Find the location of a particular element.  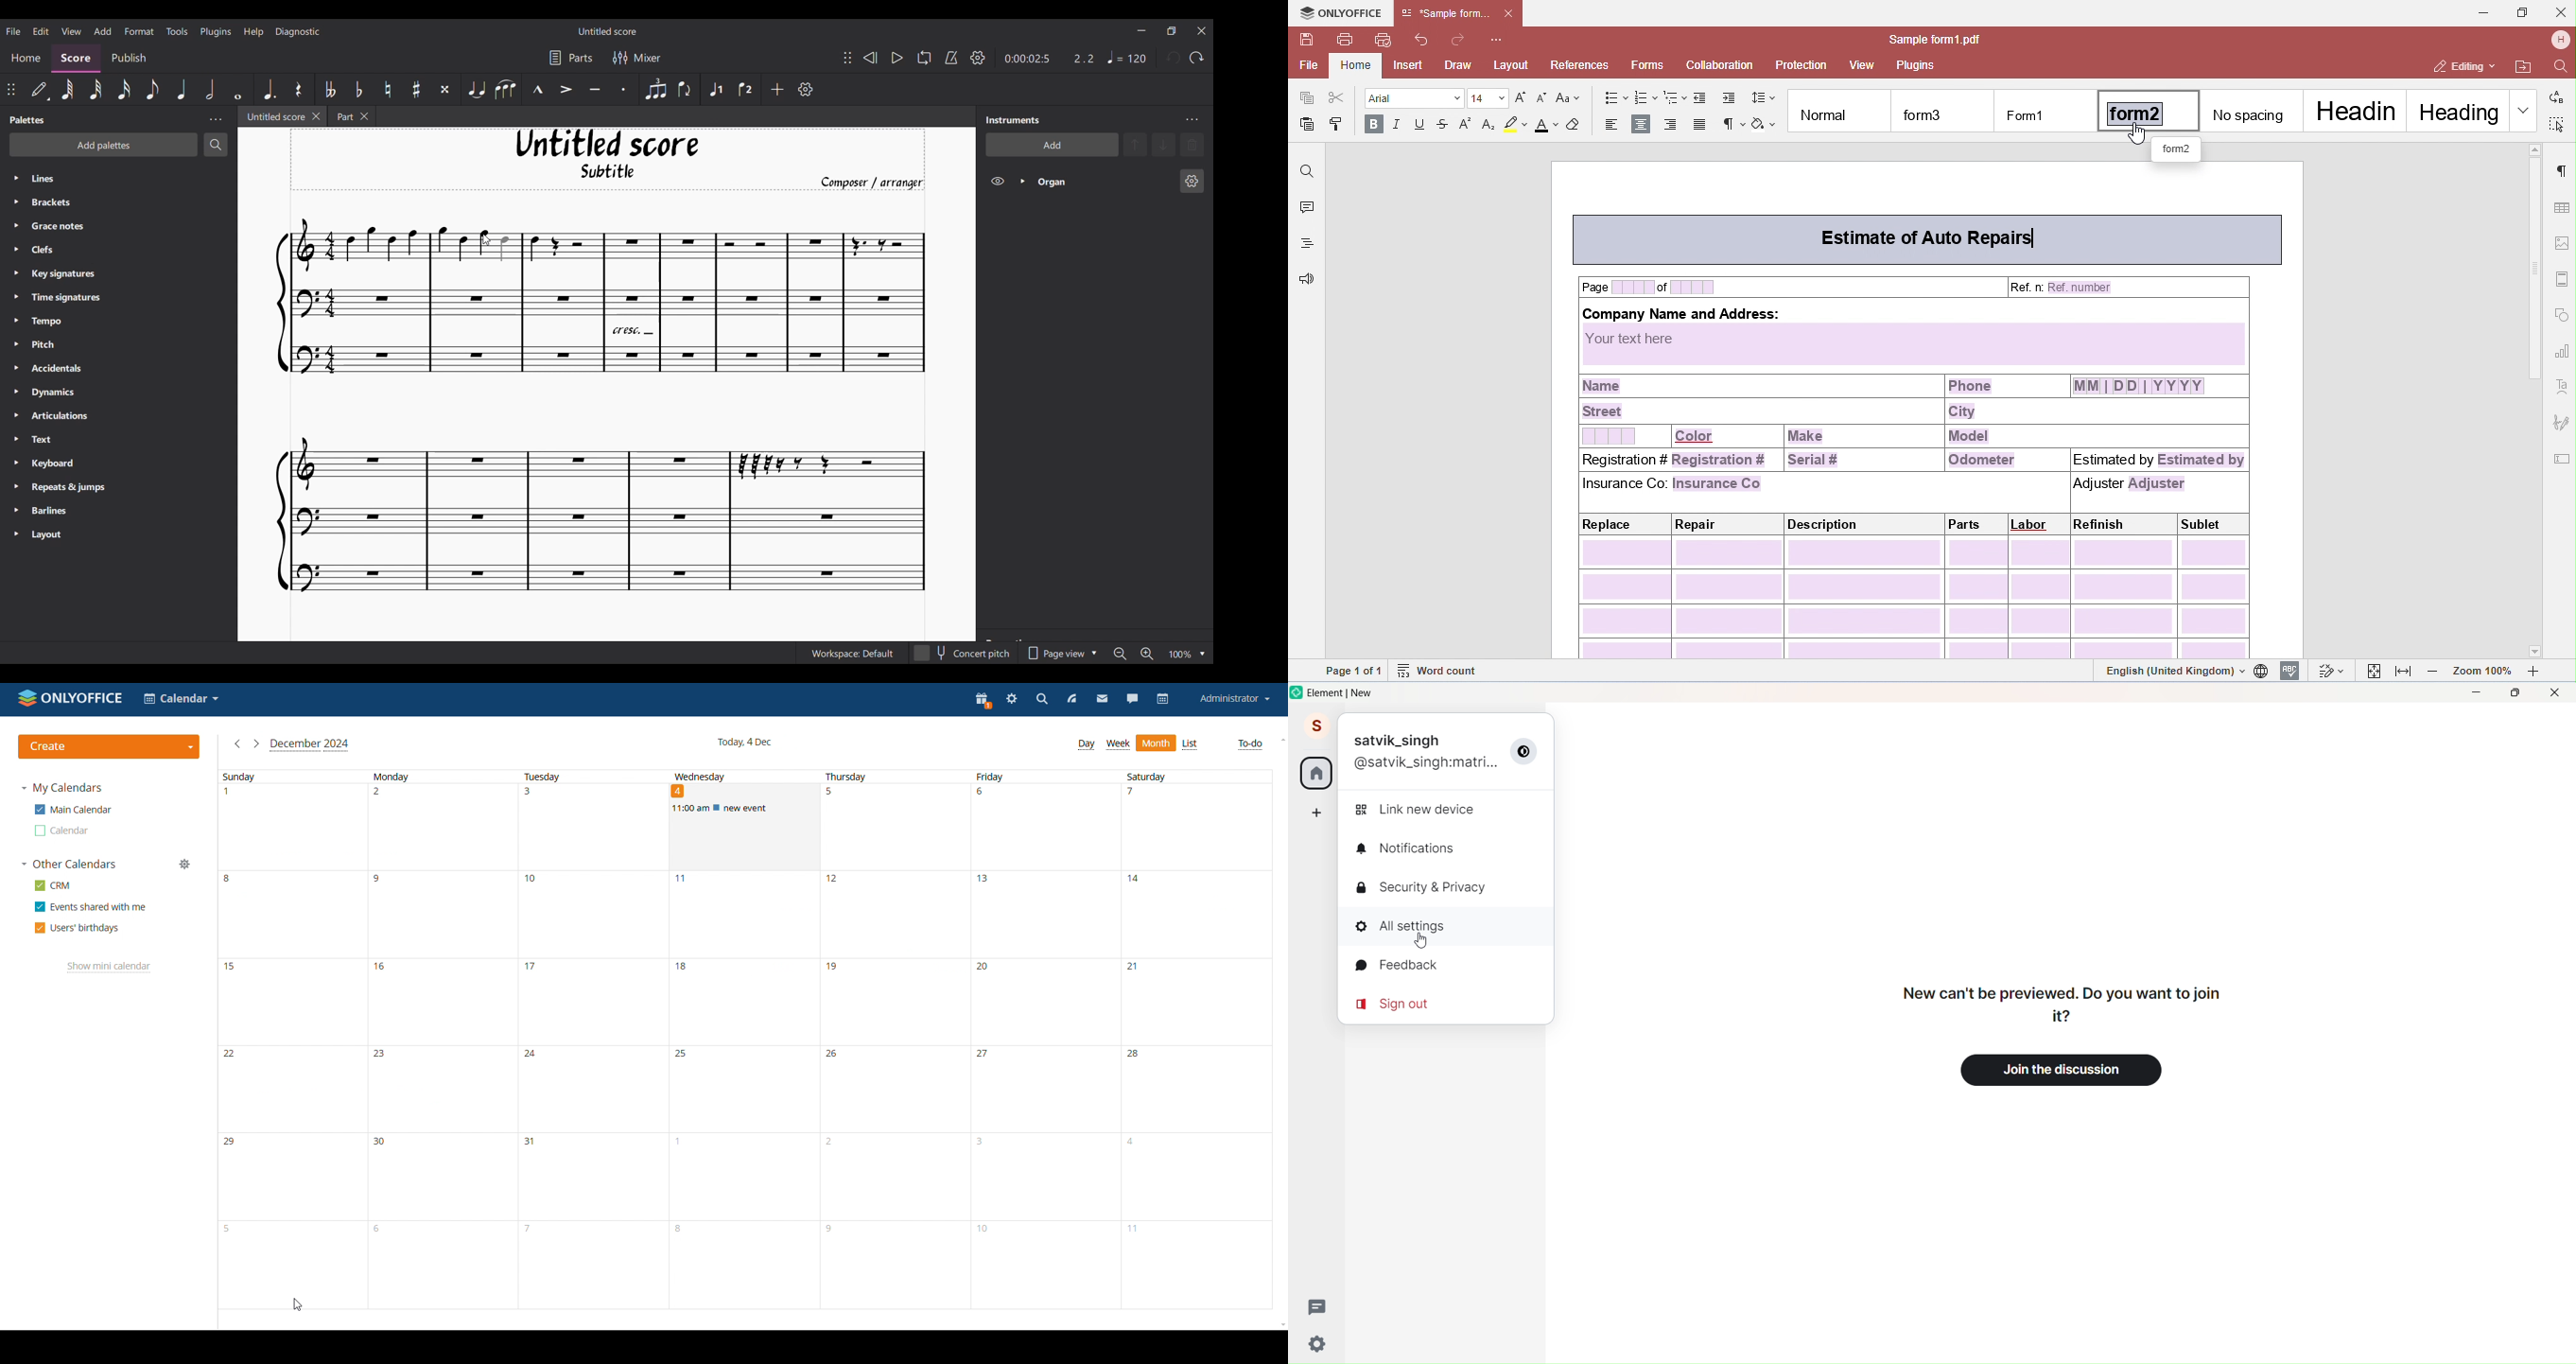

Minimize is located at coordinates (2475, 693).